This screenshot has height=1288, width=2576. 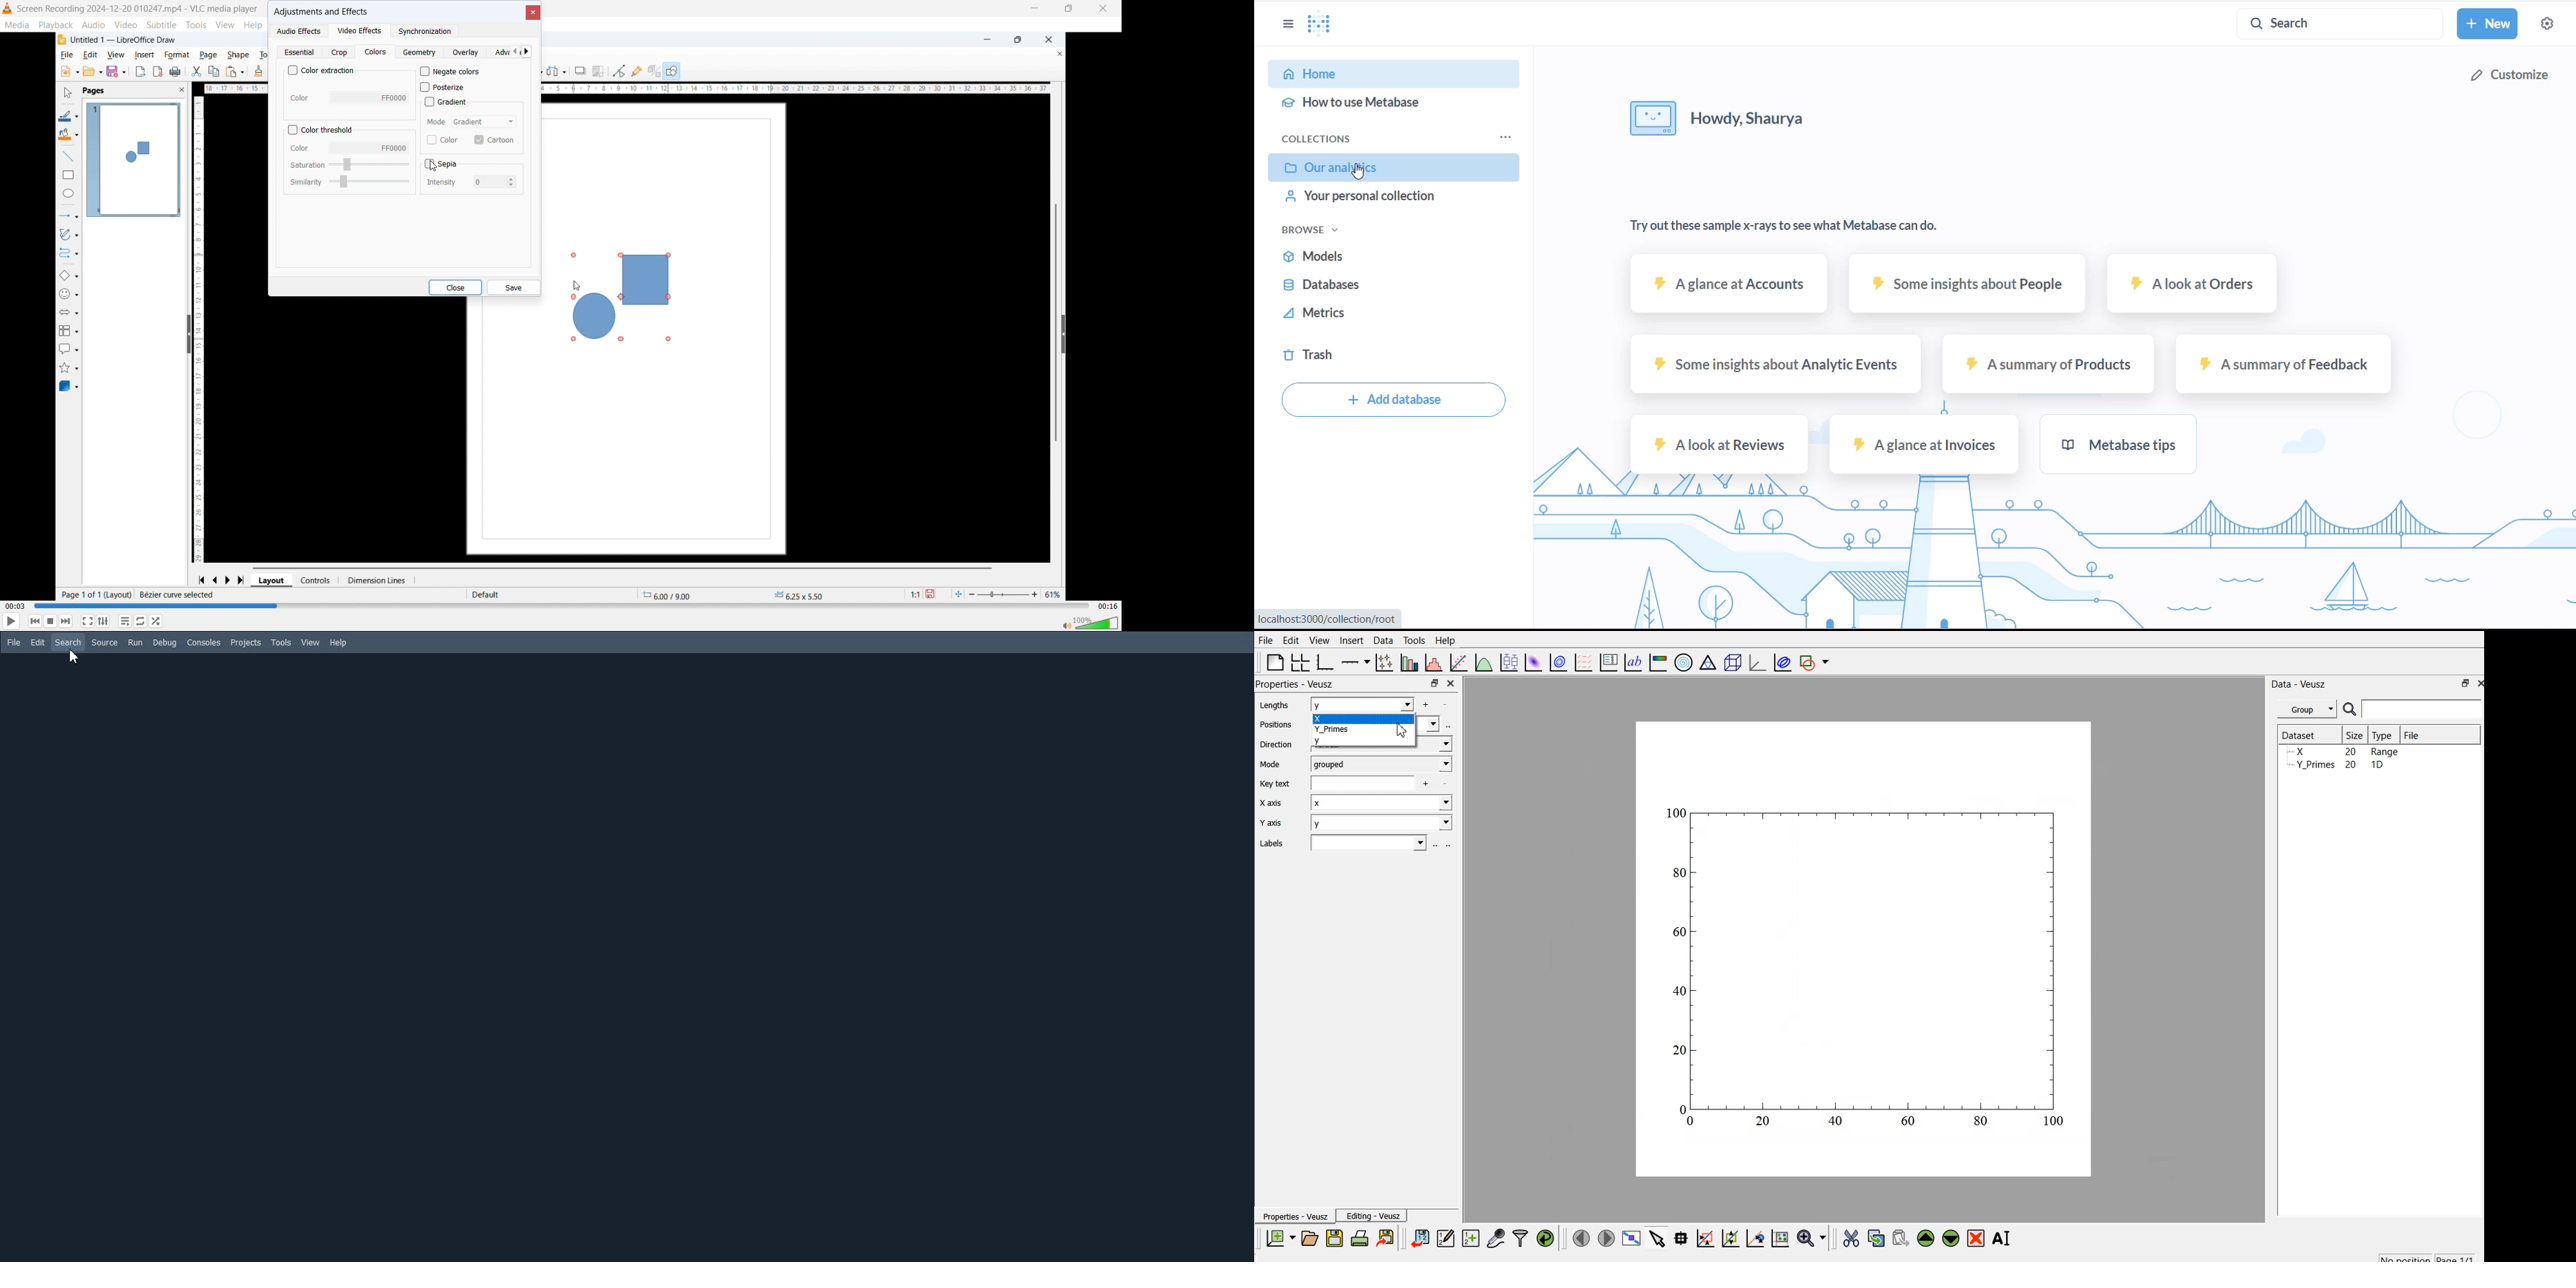 I want to click on your personal collection, so click(x=1389, y=198).